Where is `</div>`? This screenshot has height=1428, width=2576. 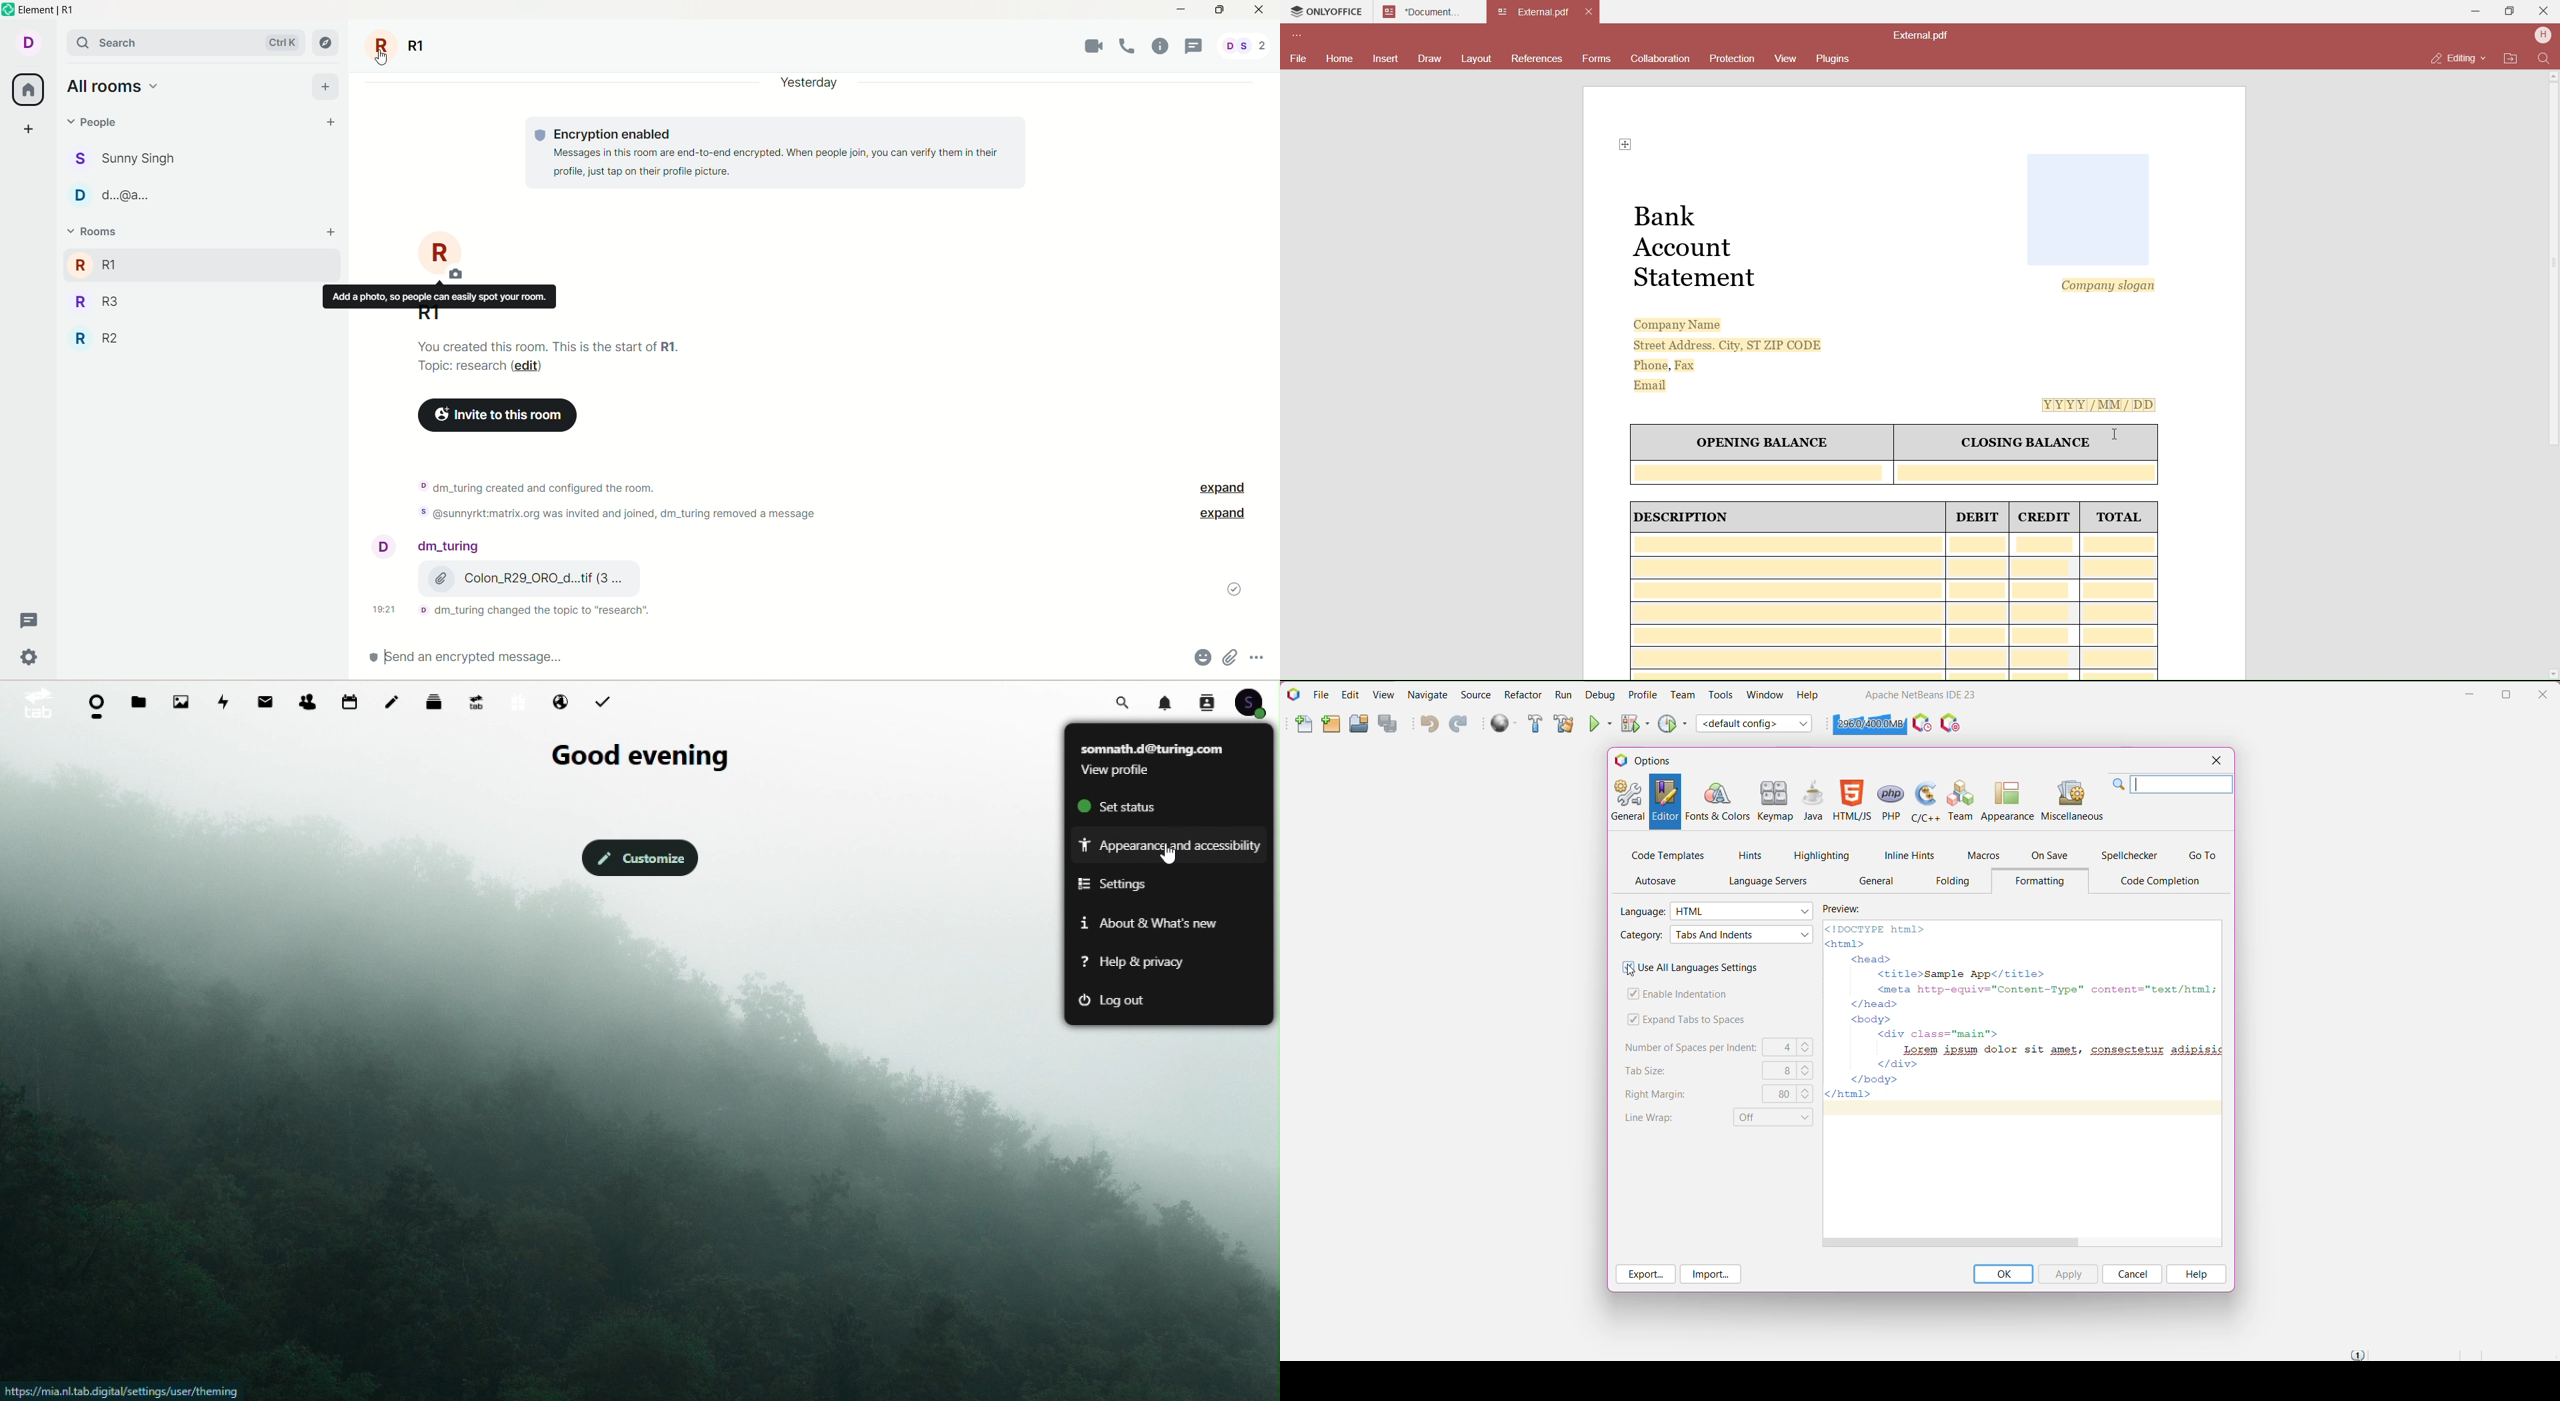 </div> is located at coordinates (1890, 1065).